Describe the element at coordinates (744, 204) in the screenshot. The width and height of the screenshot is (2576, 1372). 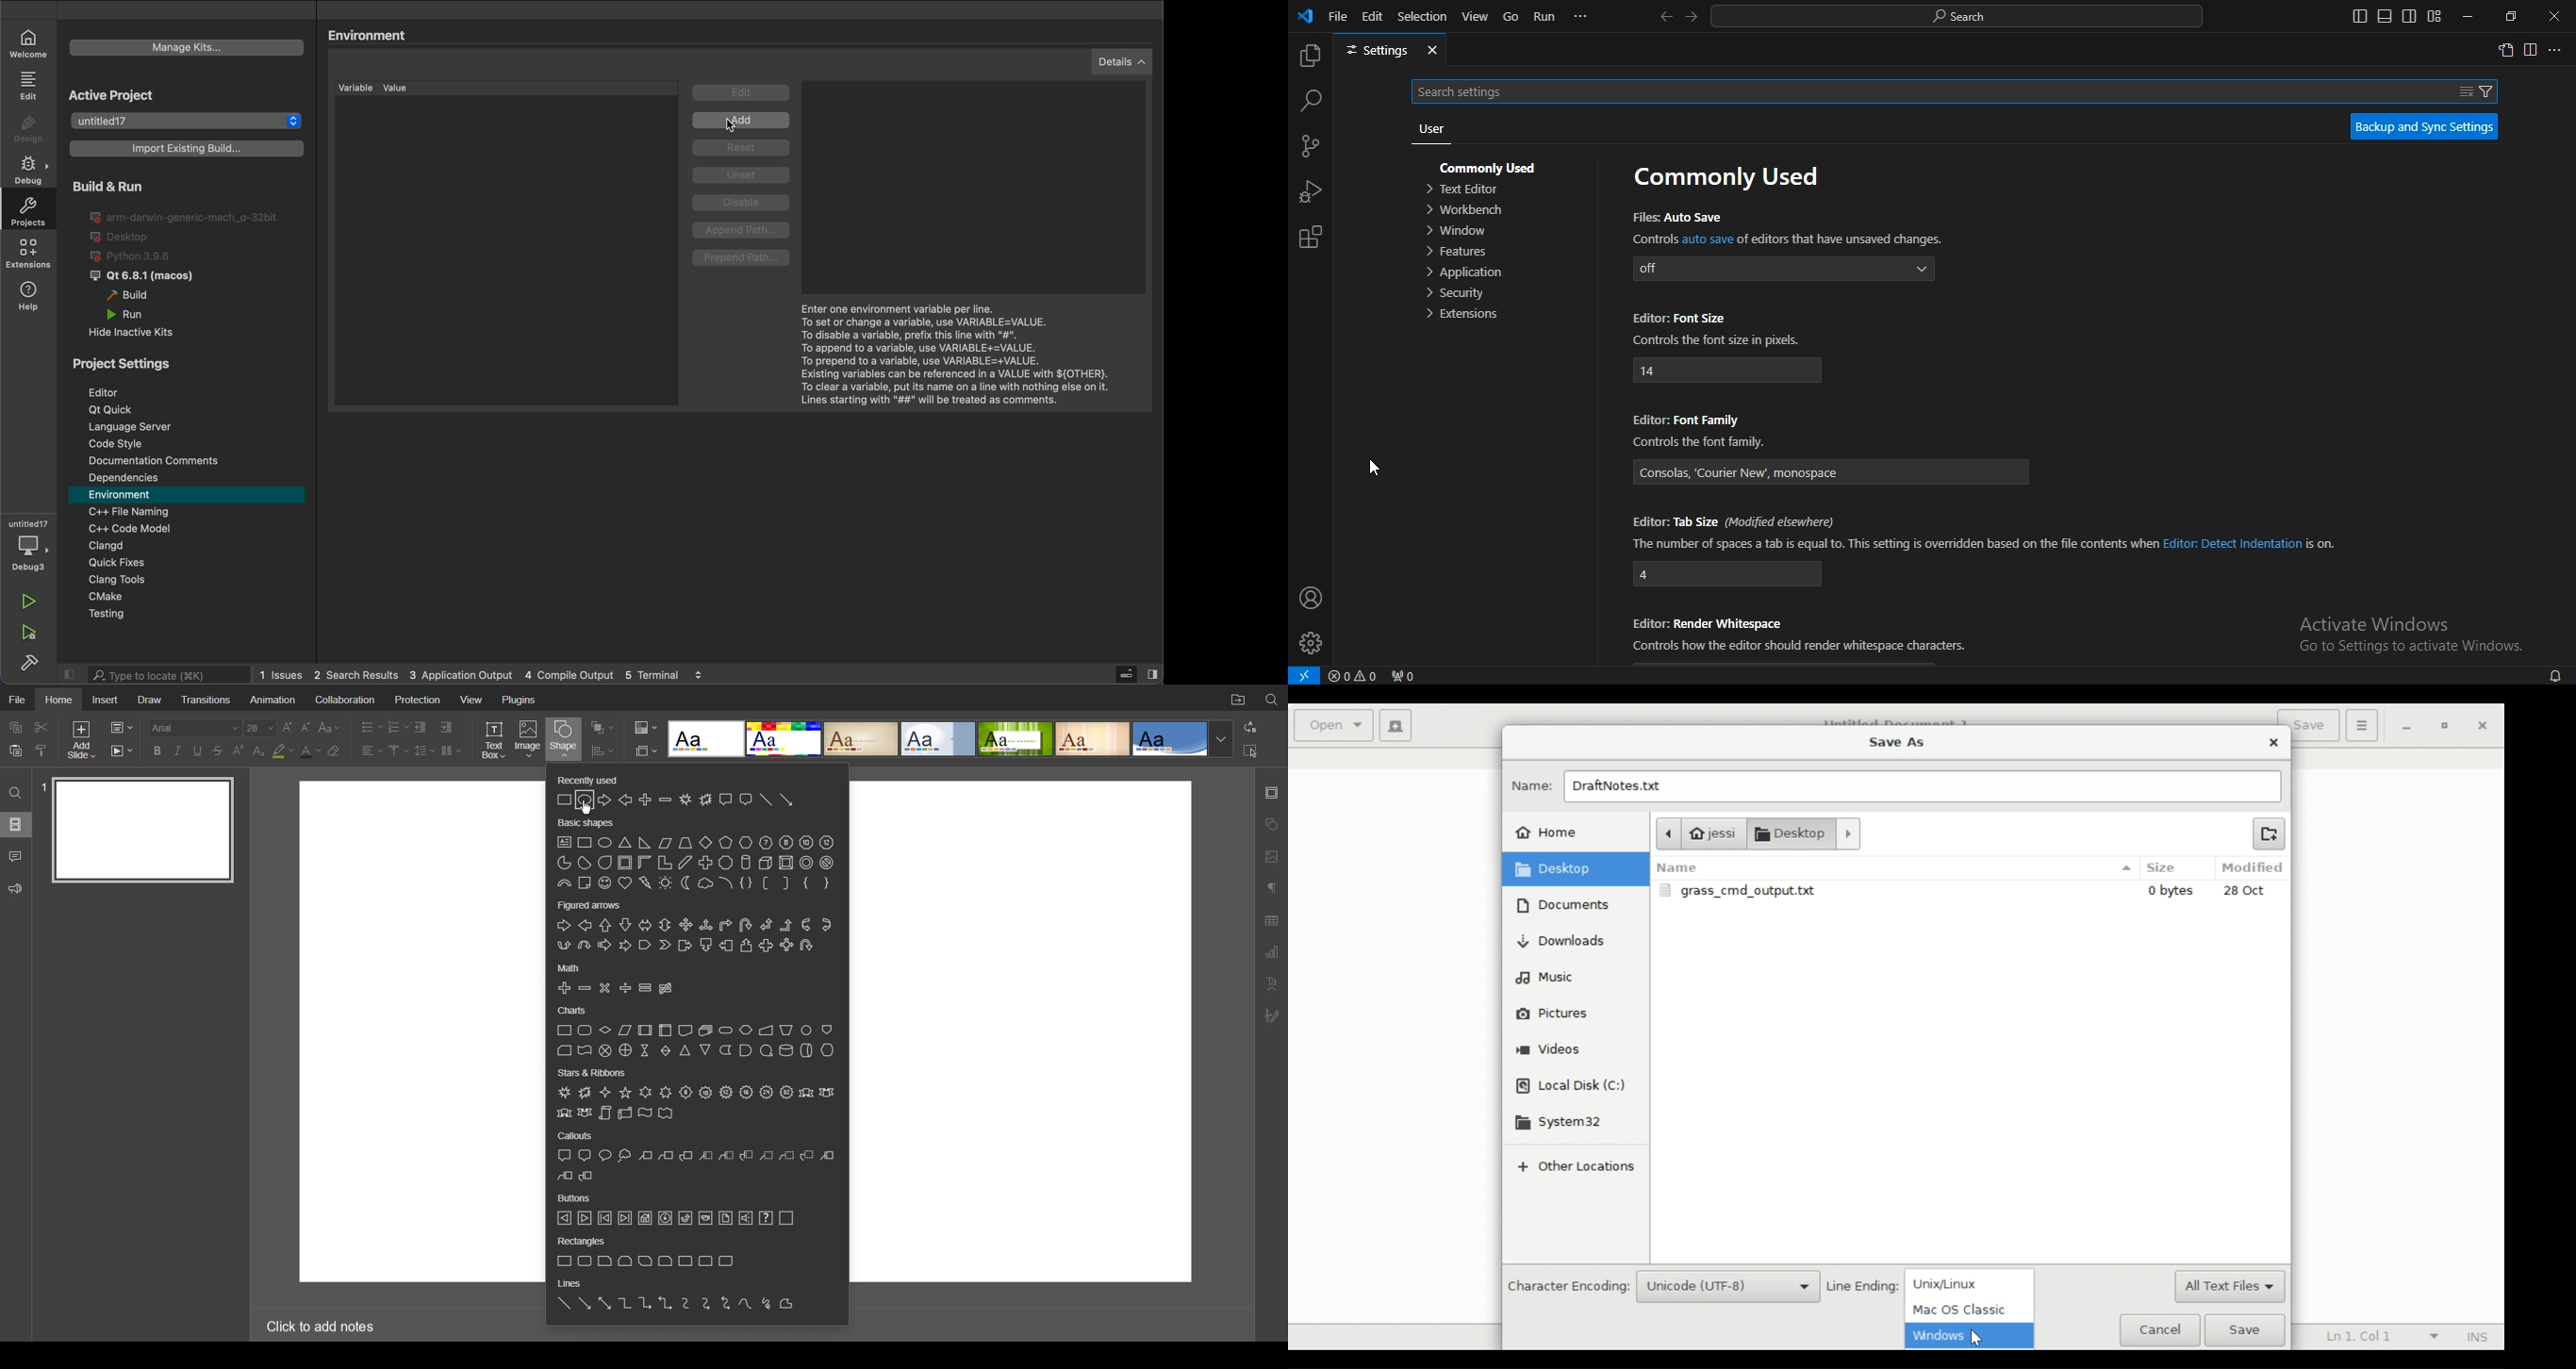
I see `Disable` at that location.